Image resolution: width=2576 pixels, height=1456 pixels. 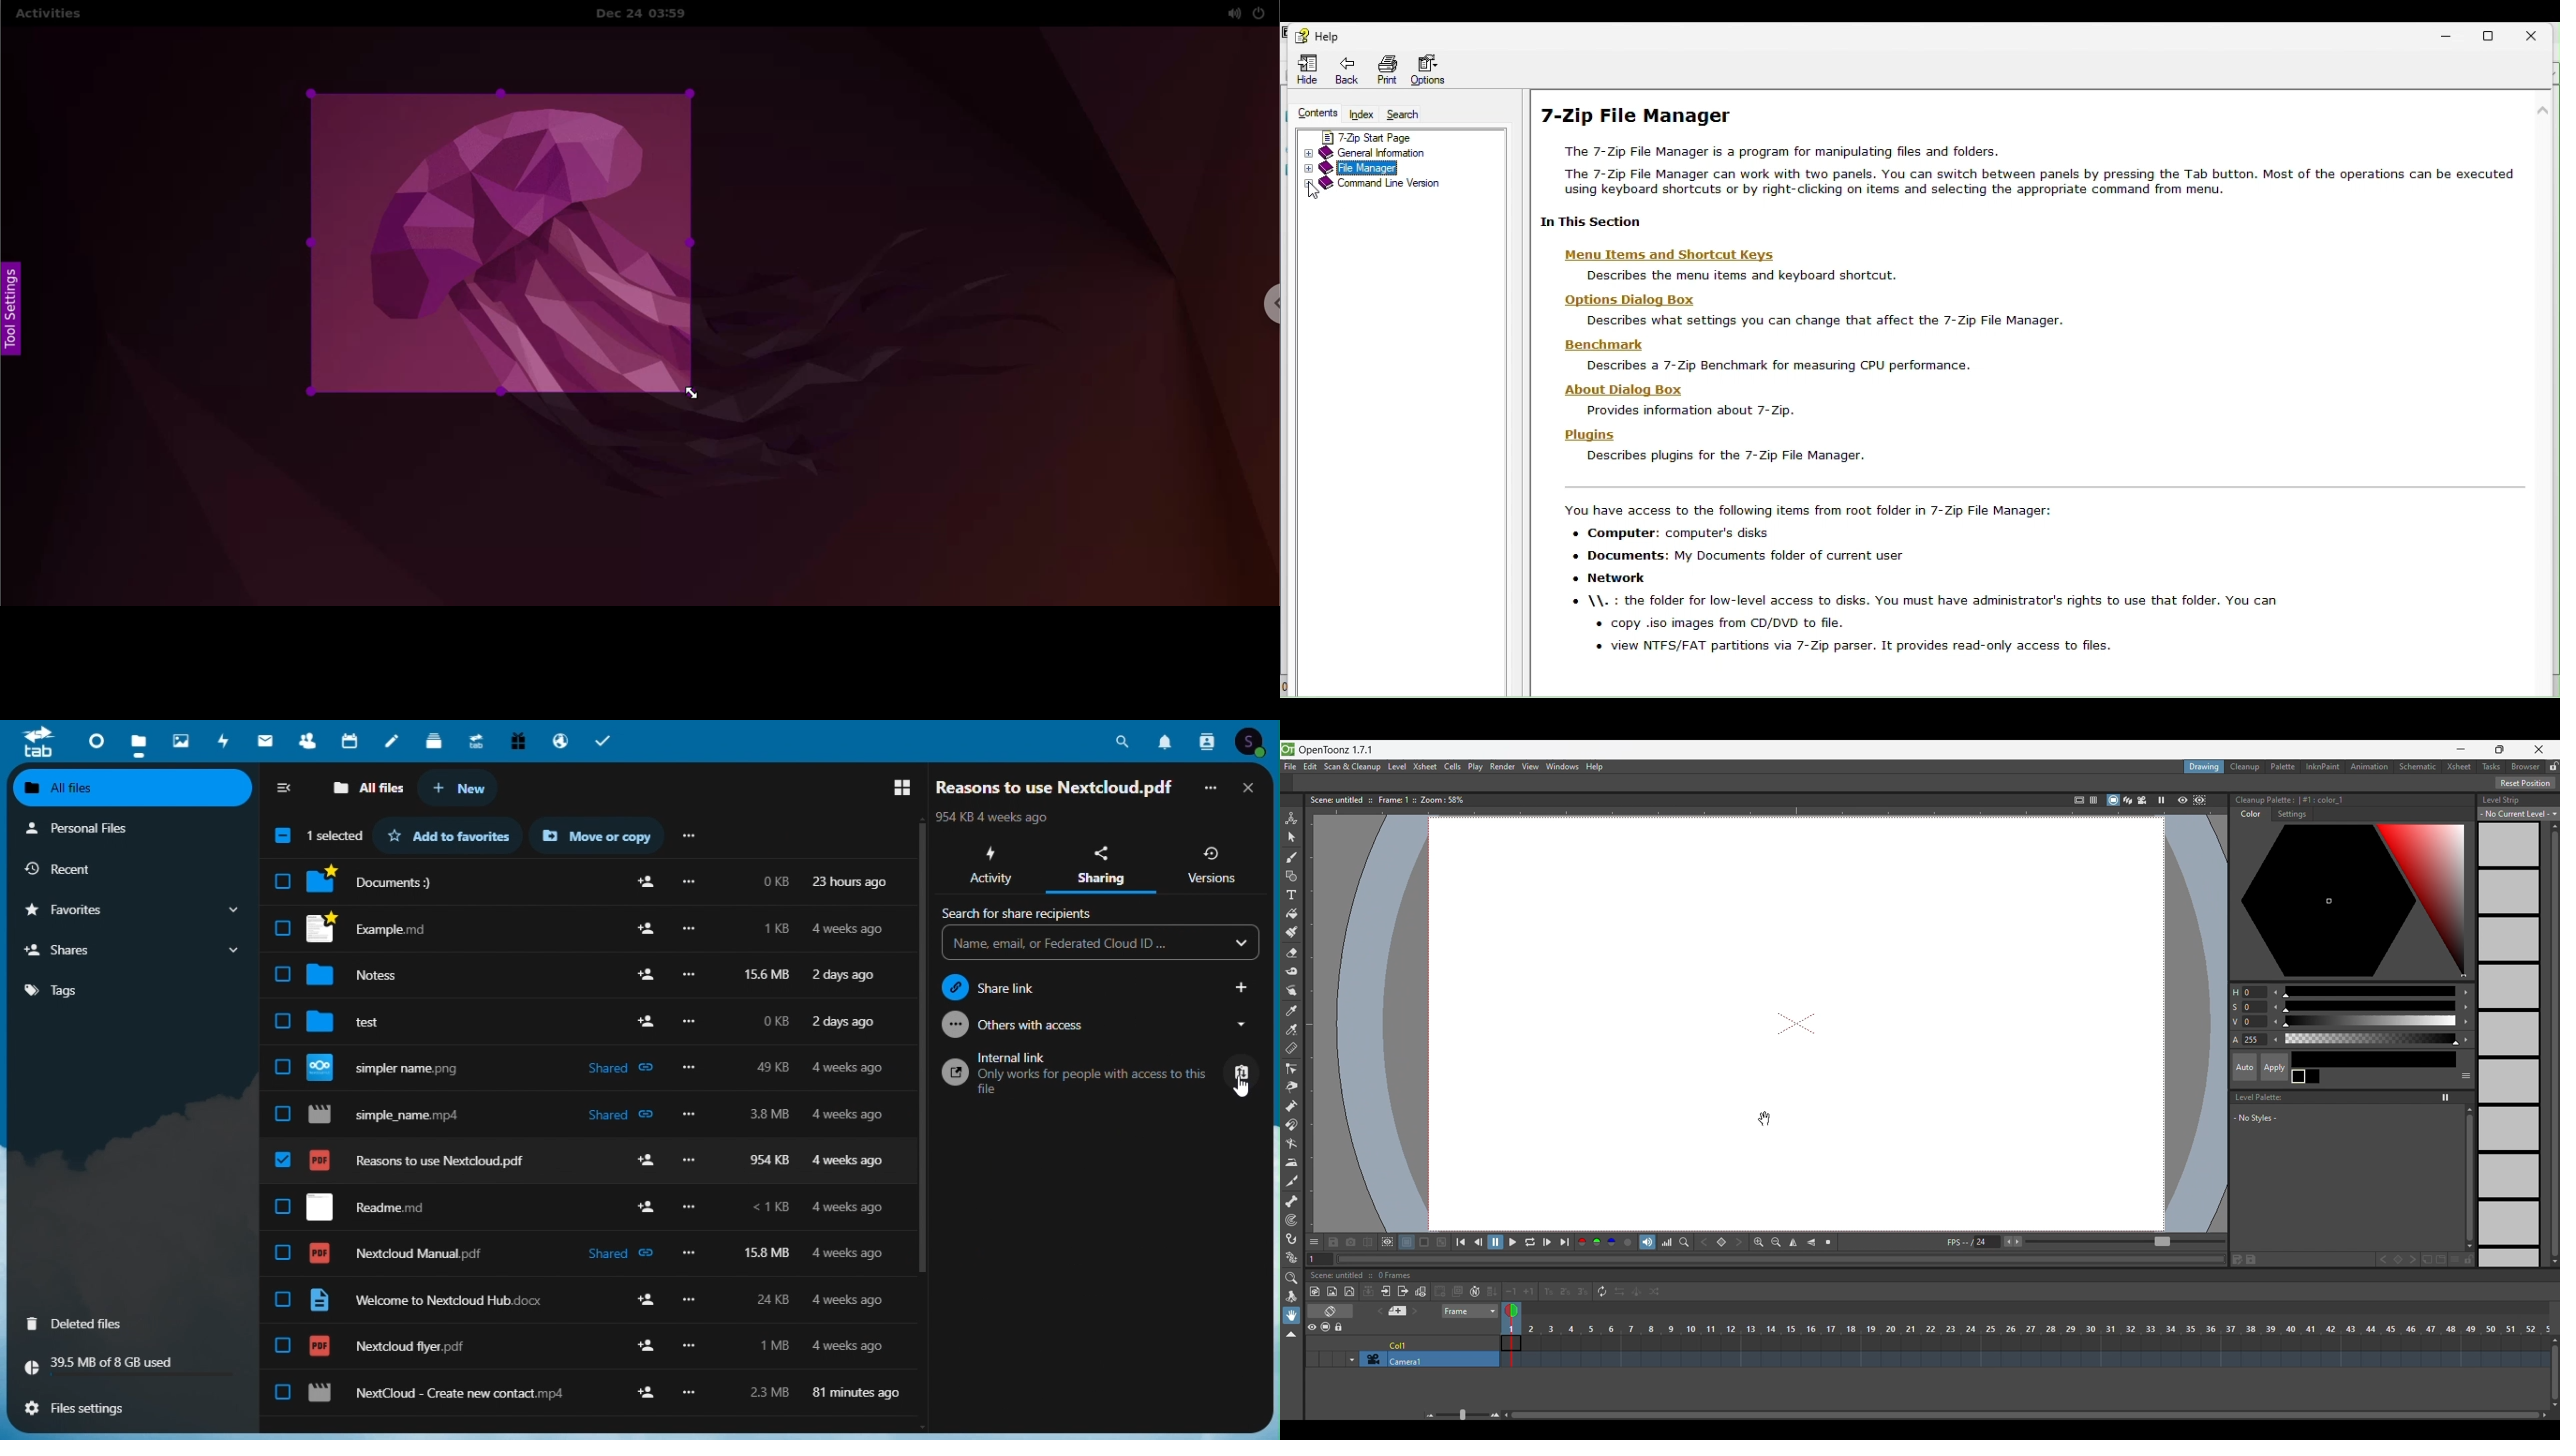 I want to click on tab, so click(x=33, y=742).